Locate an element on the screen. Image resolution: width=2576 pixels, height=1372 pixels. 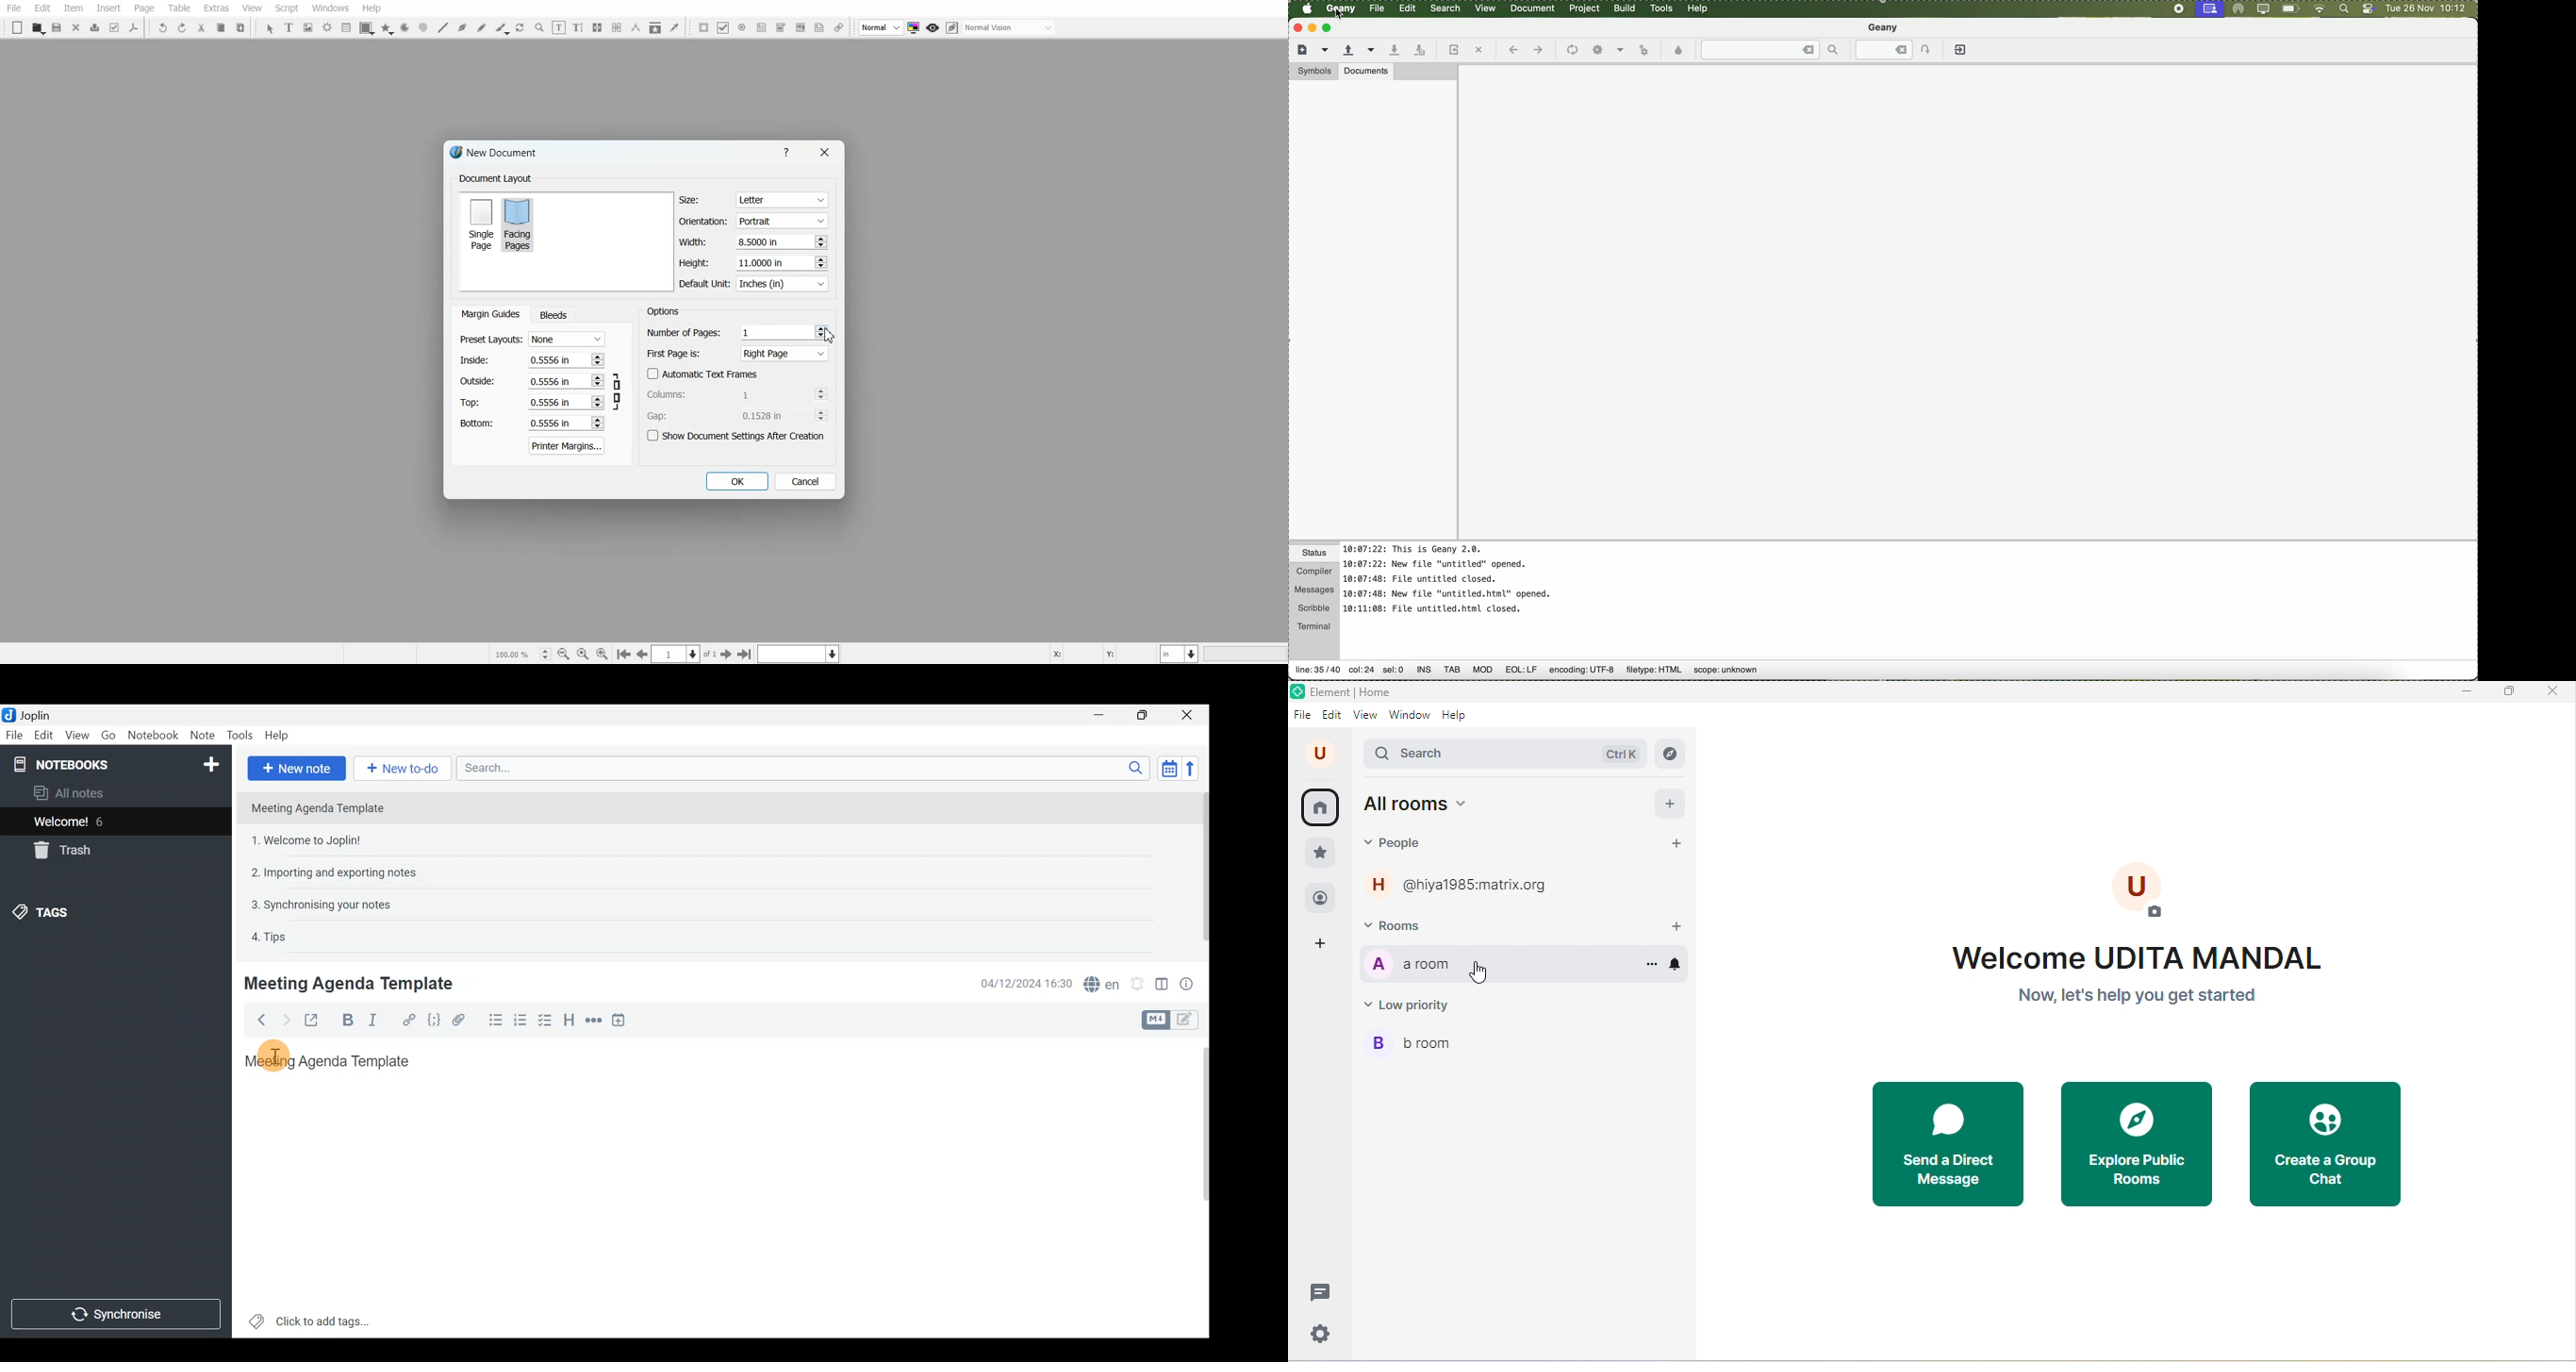
Bold is located at coordinates (348, 1020).